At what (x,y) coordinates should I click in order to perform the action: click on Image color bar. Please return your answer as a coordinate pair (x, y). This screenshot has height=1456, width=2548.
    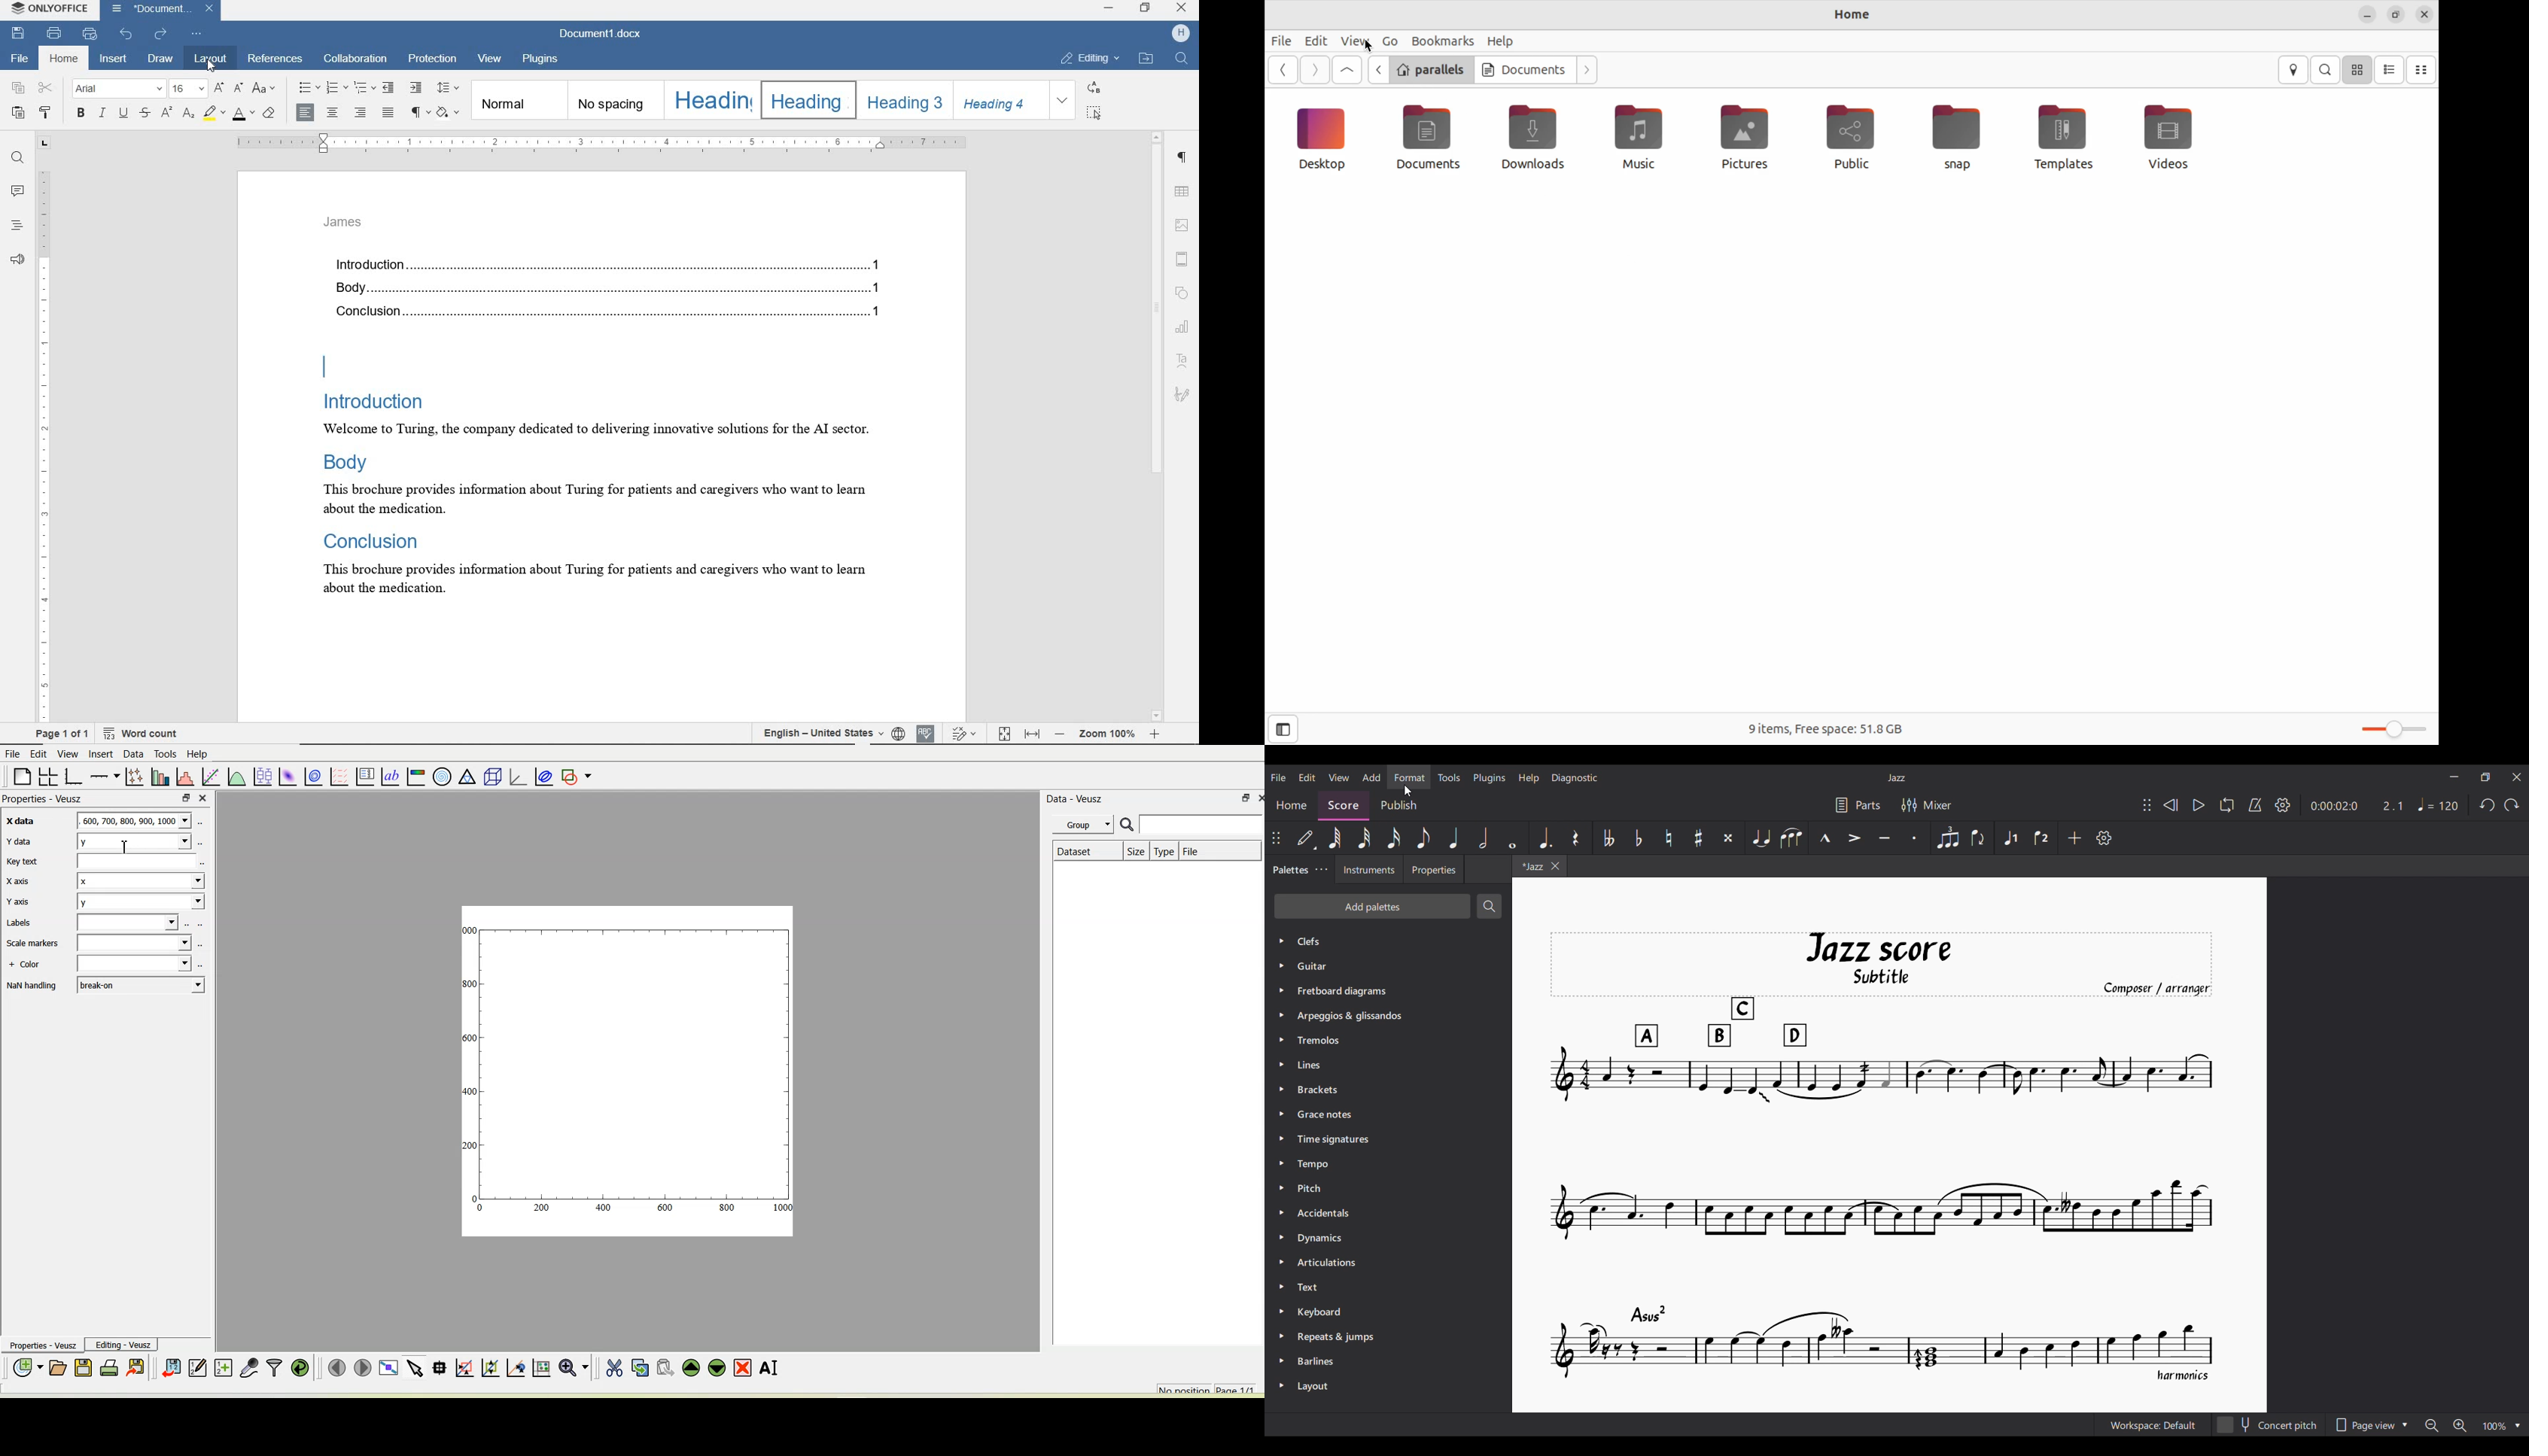
    Looking at the image, I should click on (416, 775).